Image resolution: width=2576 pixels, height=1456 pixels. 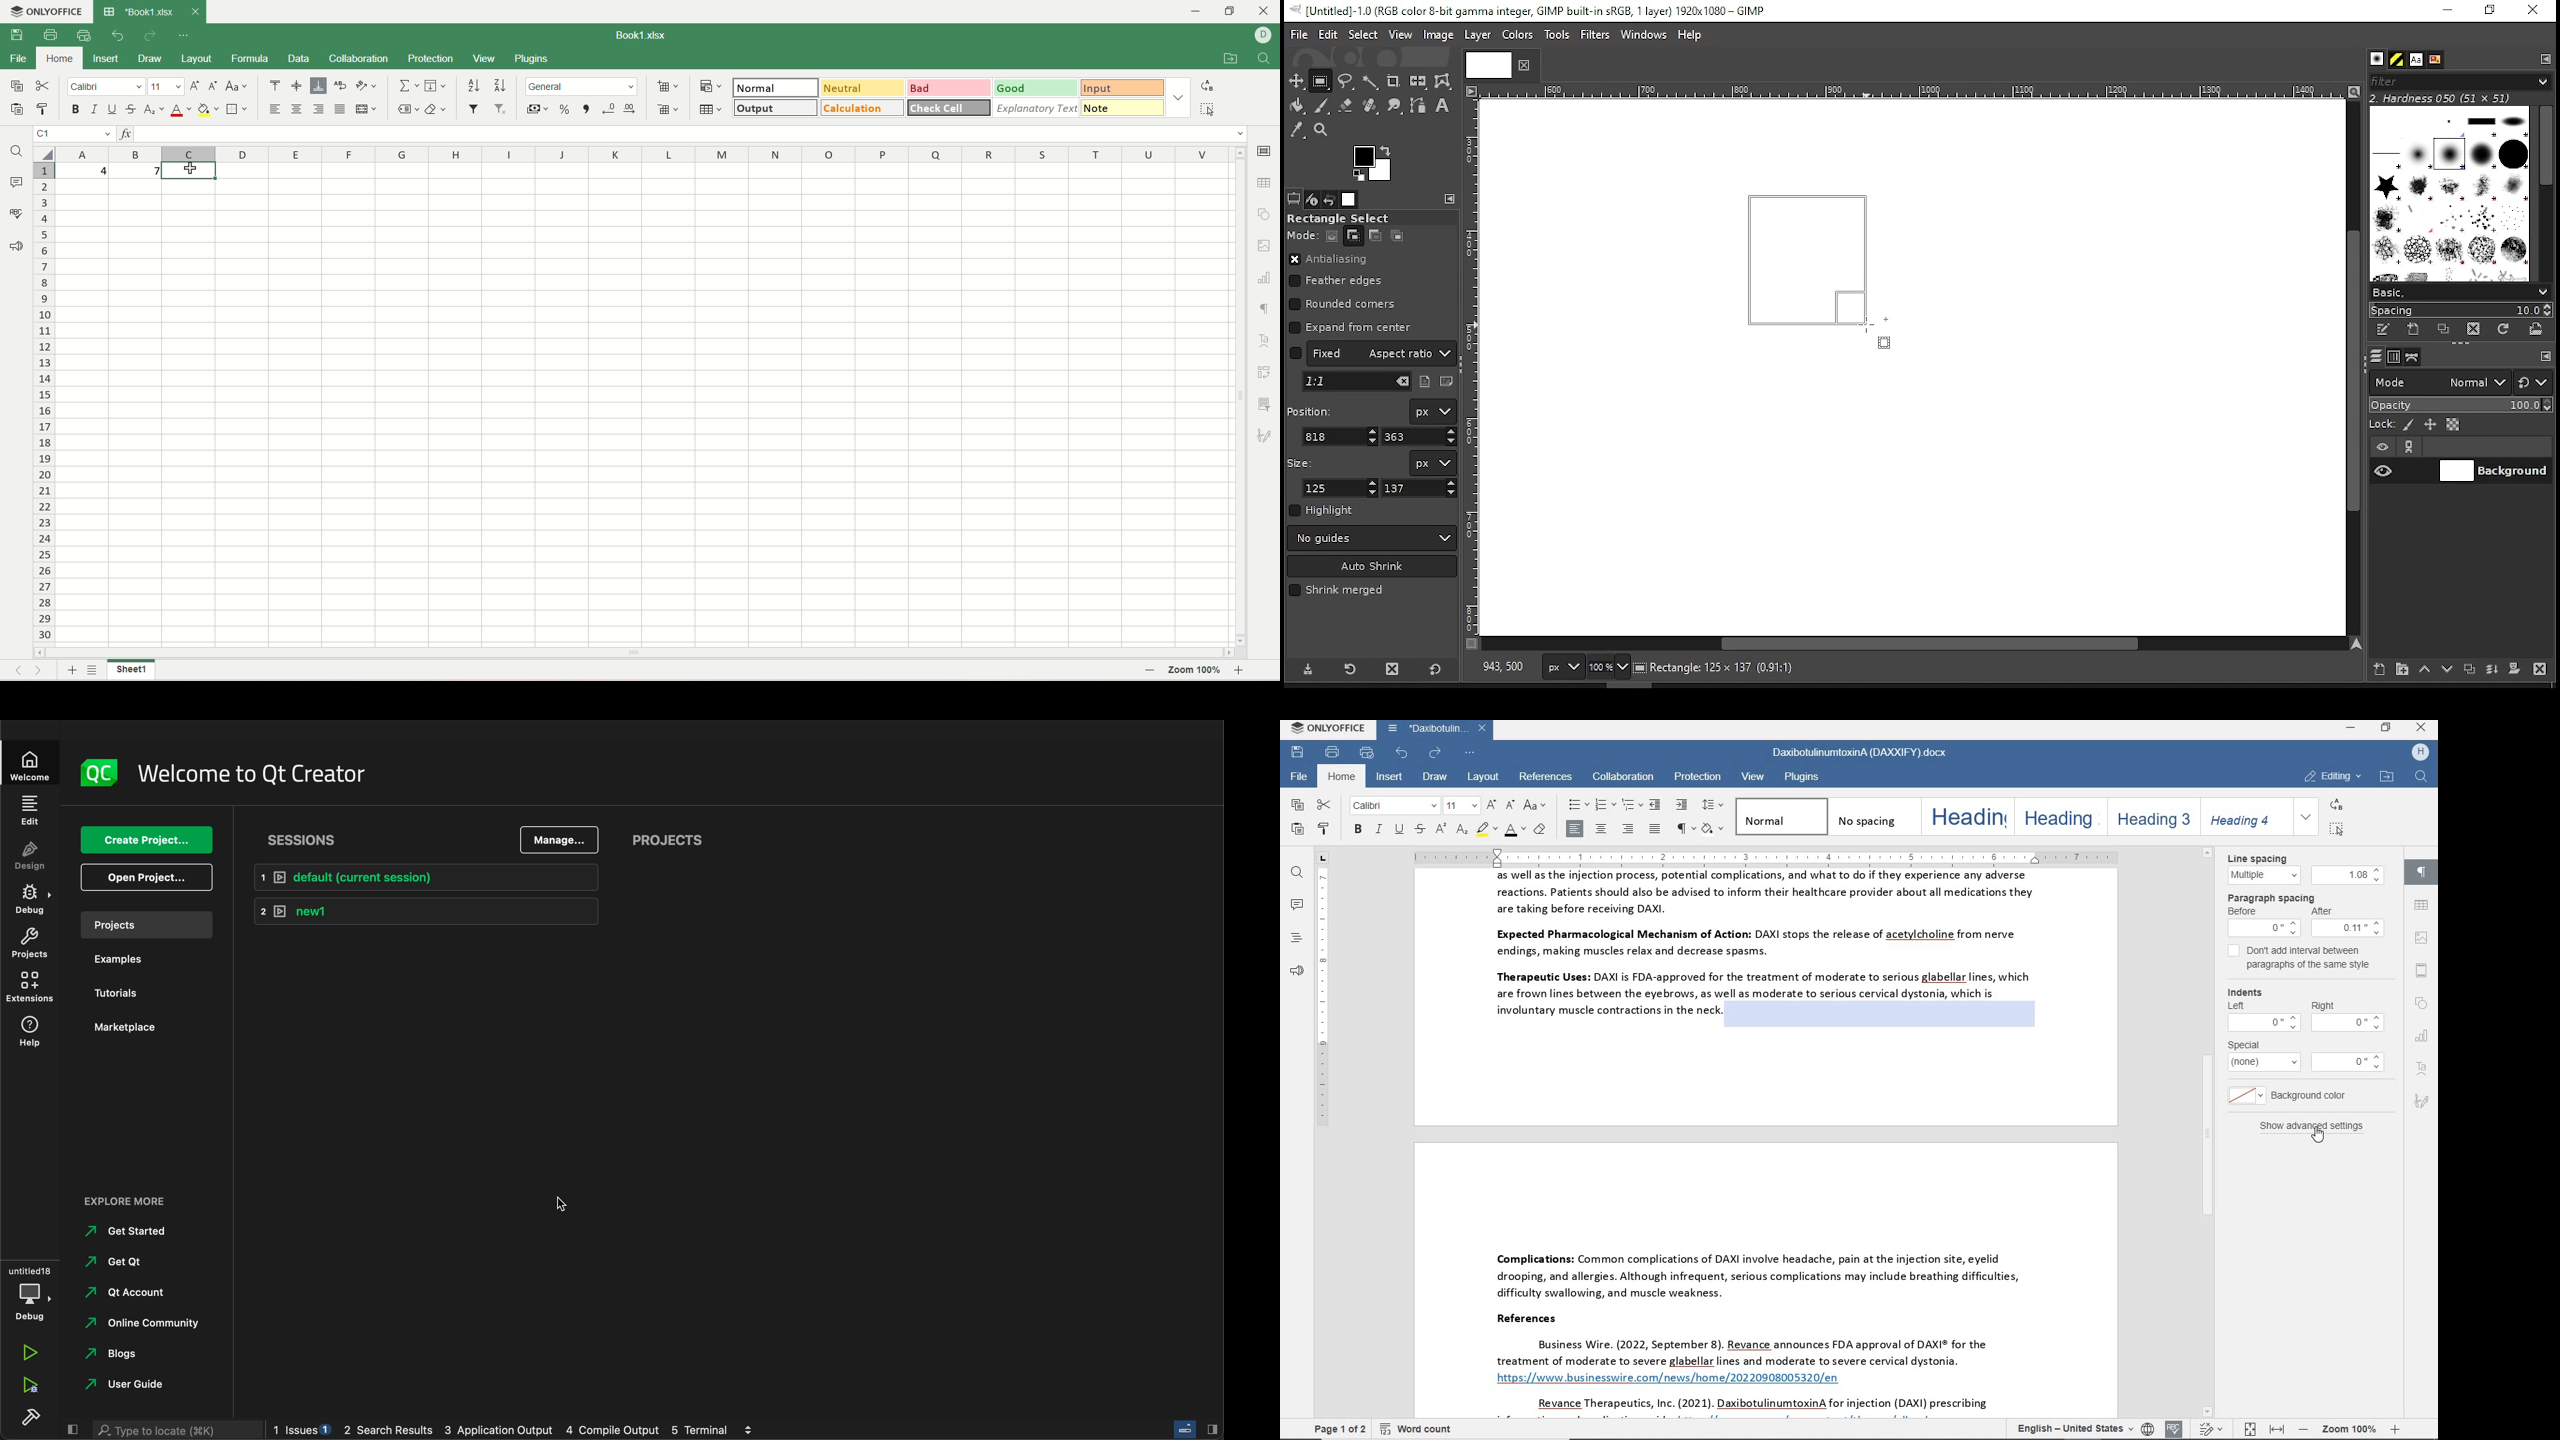 I want to click on merge and center, so click(x=366, y=109).